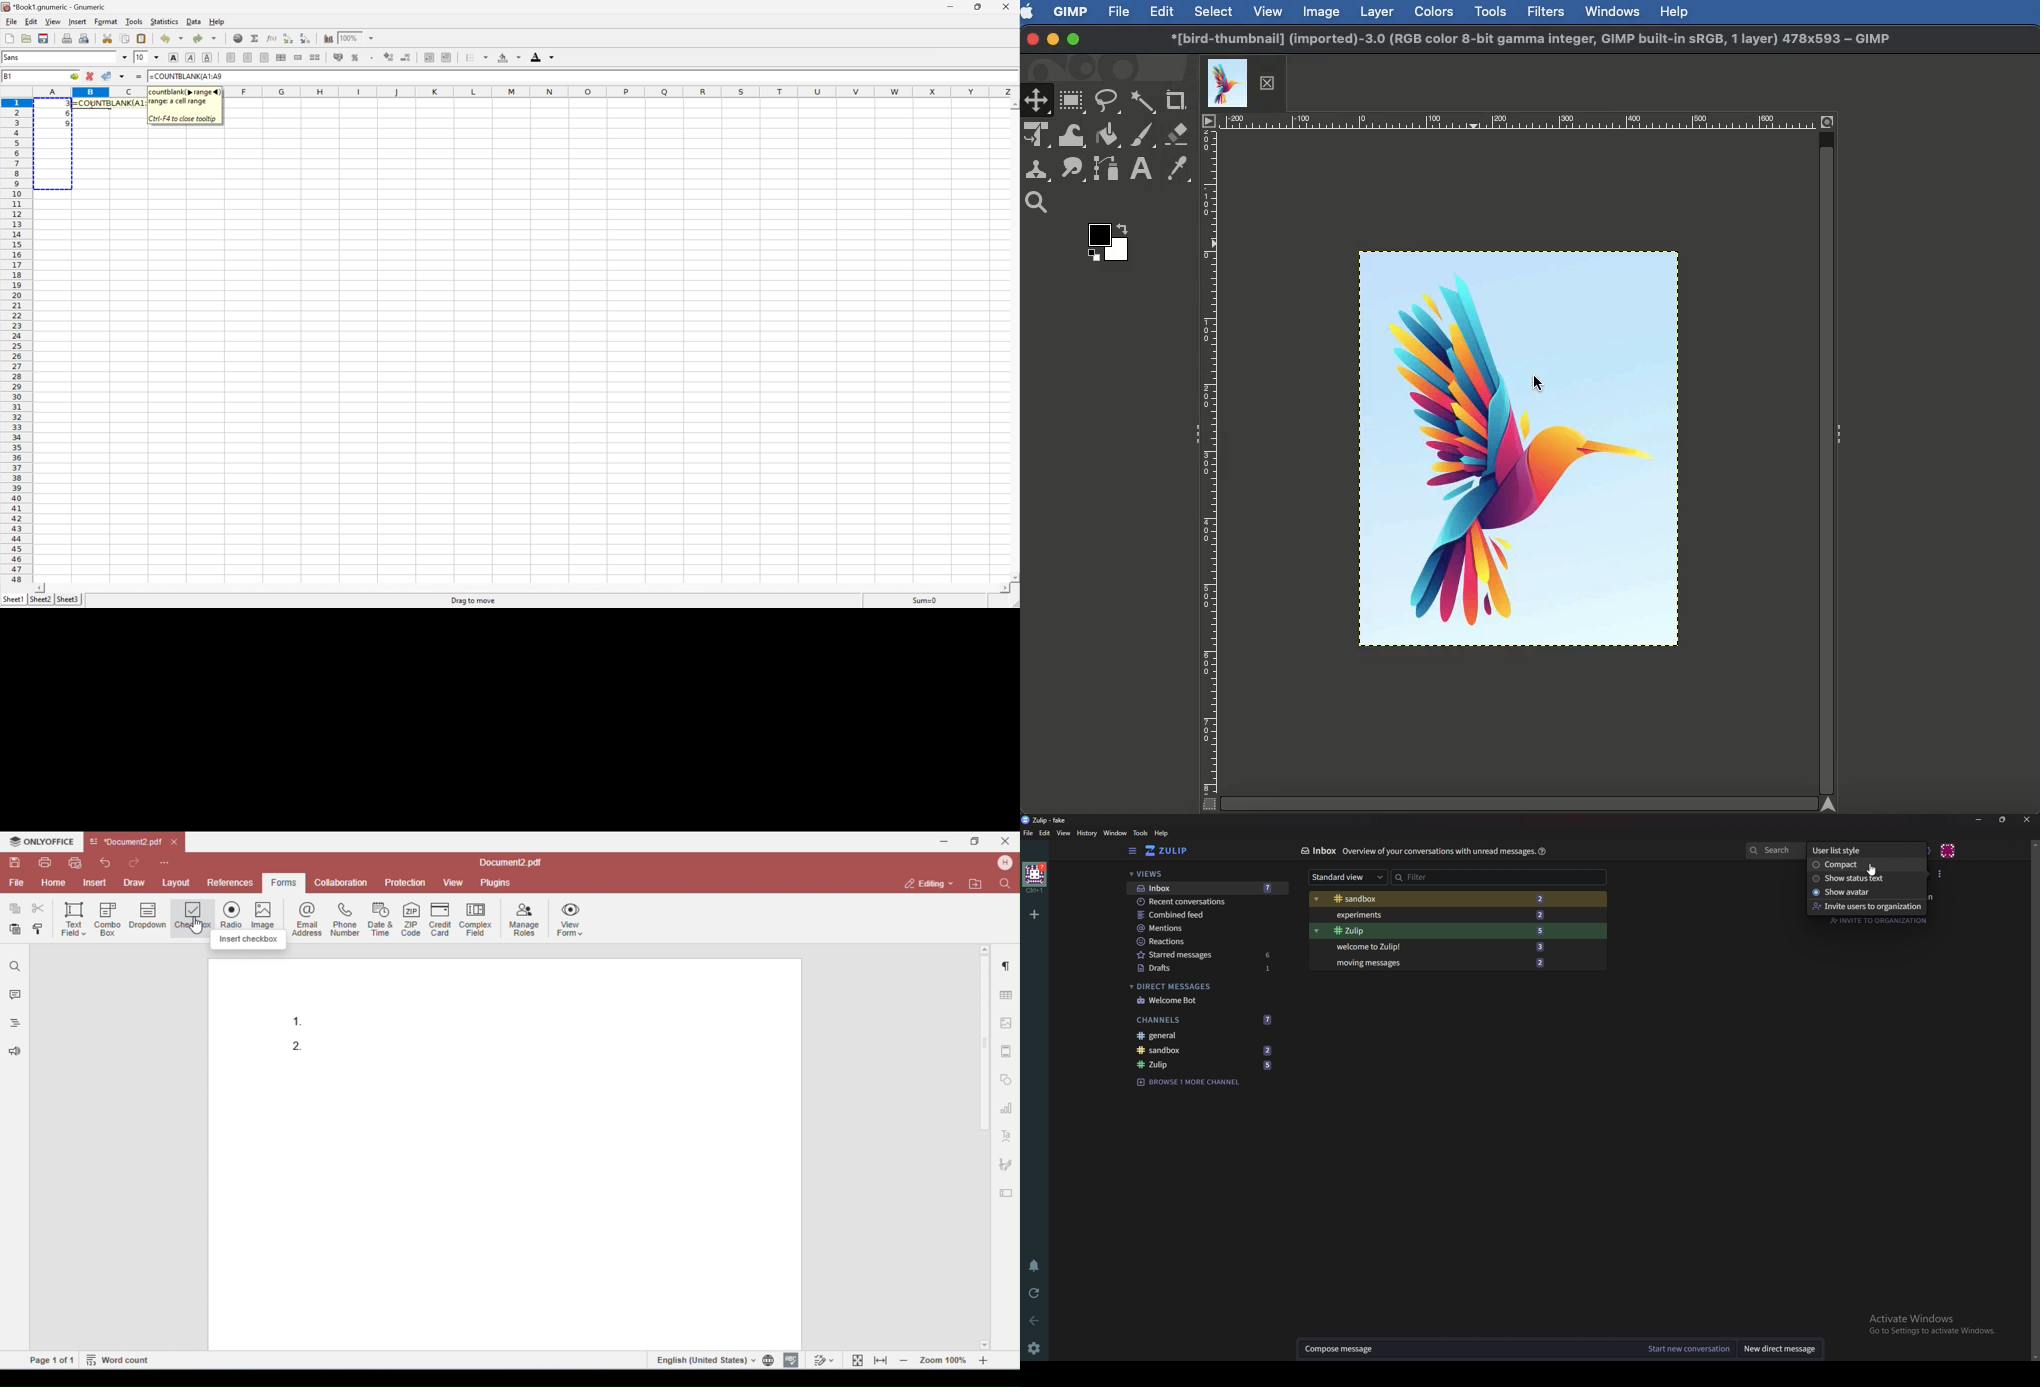 The width and height of the screenshot is (2044, 1400). What do you see at coordinates (1002, 589) in the screenshot?
I see `Scroll Right` at bounding box center [1002, 589].